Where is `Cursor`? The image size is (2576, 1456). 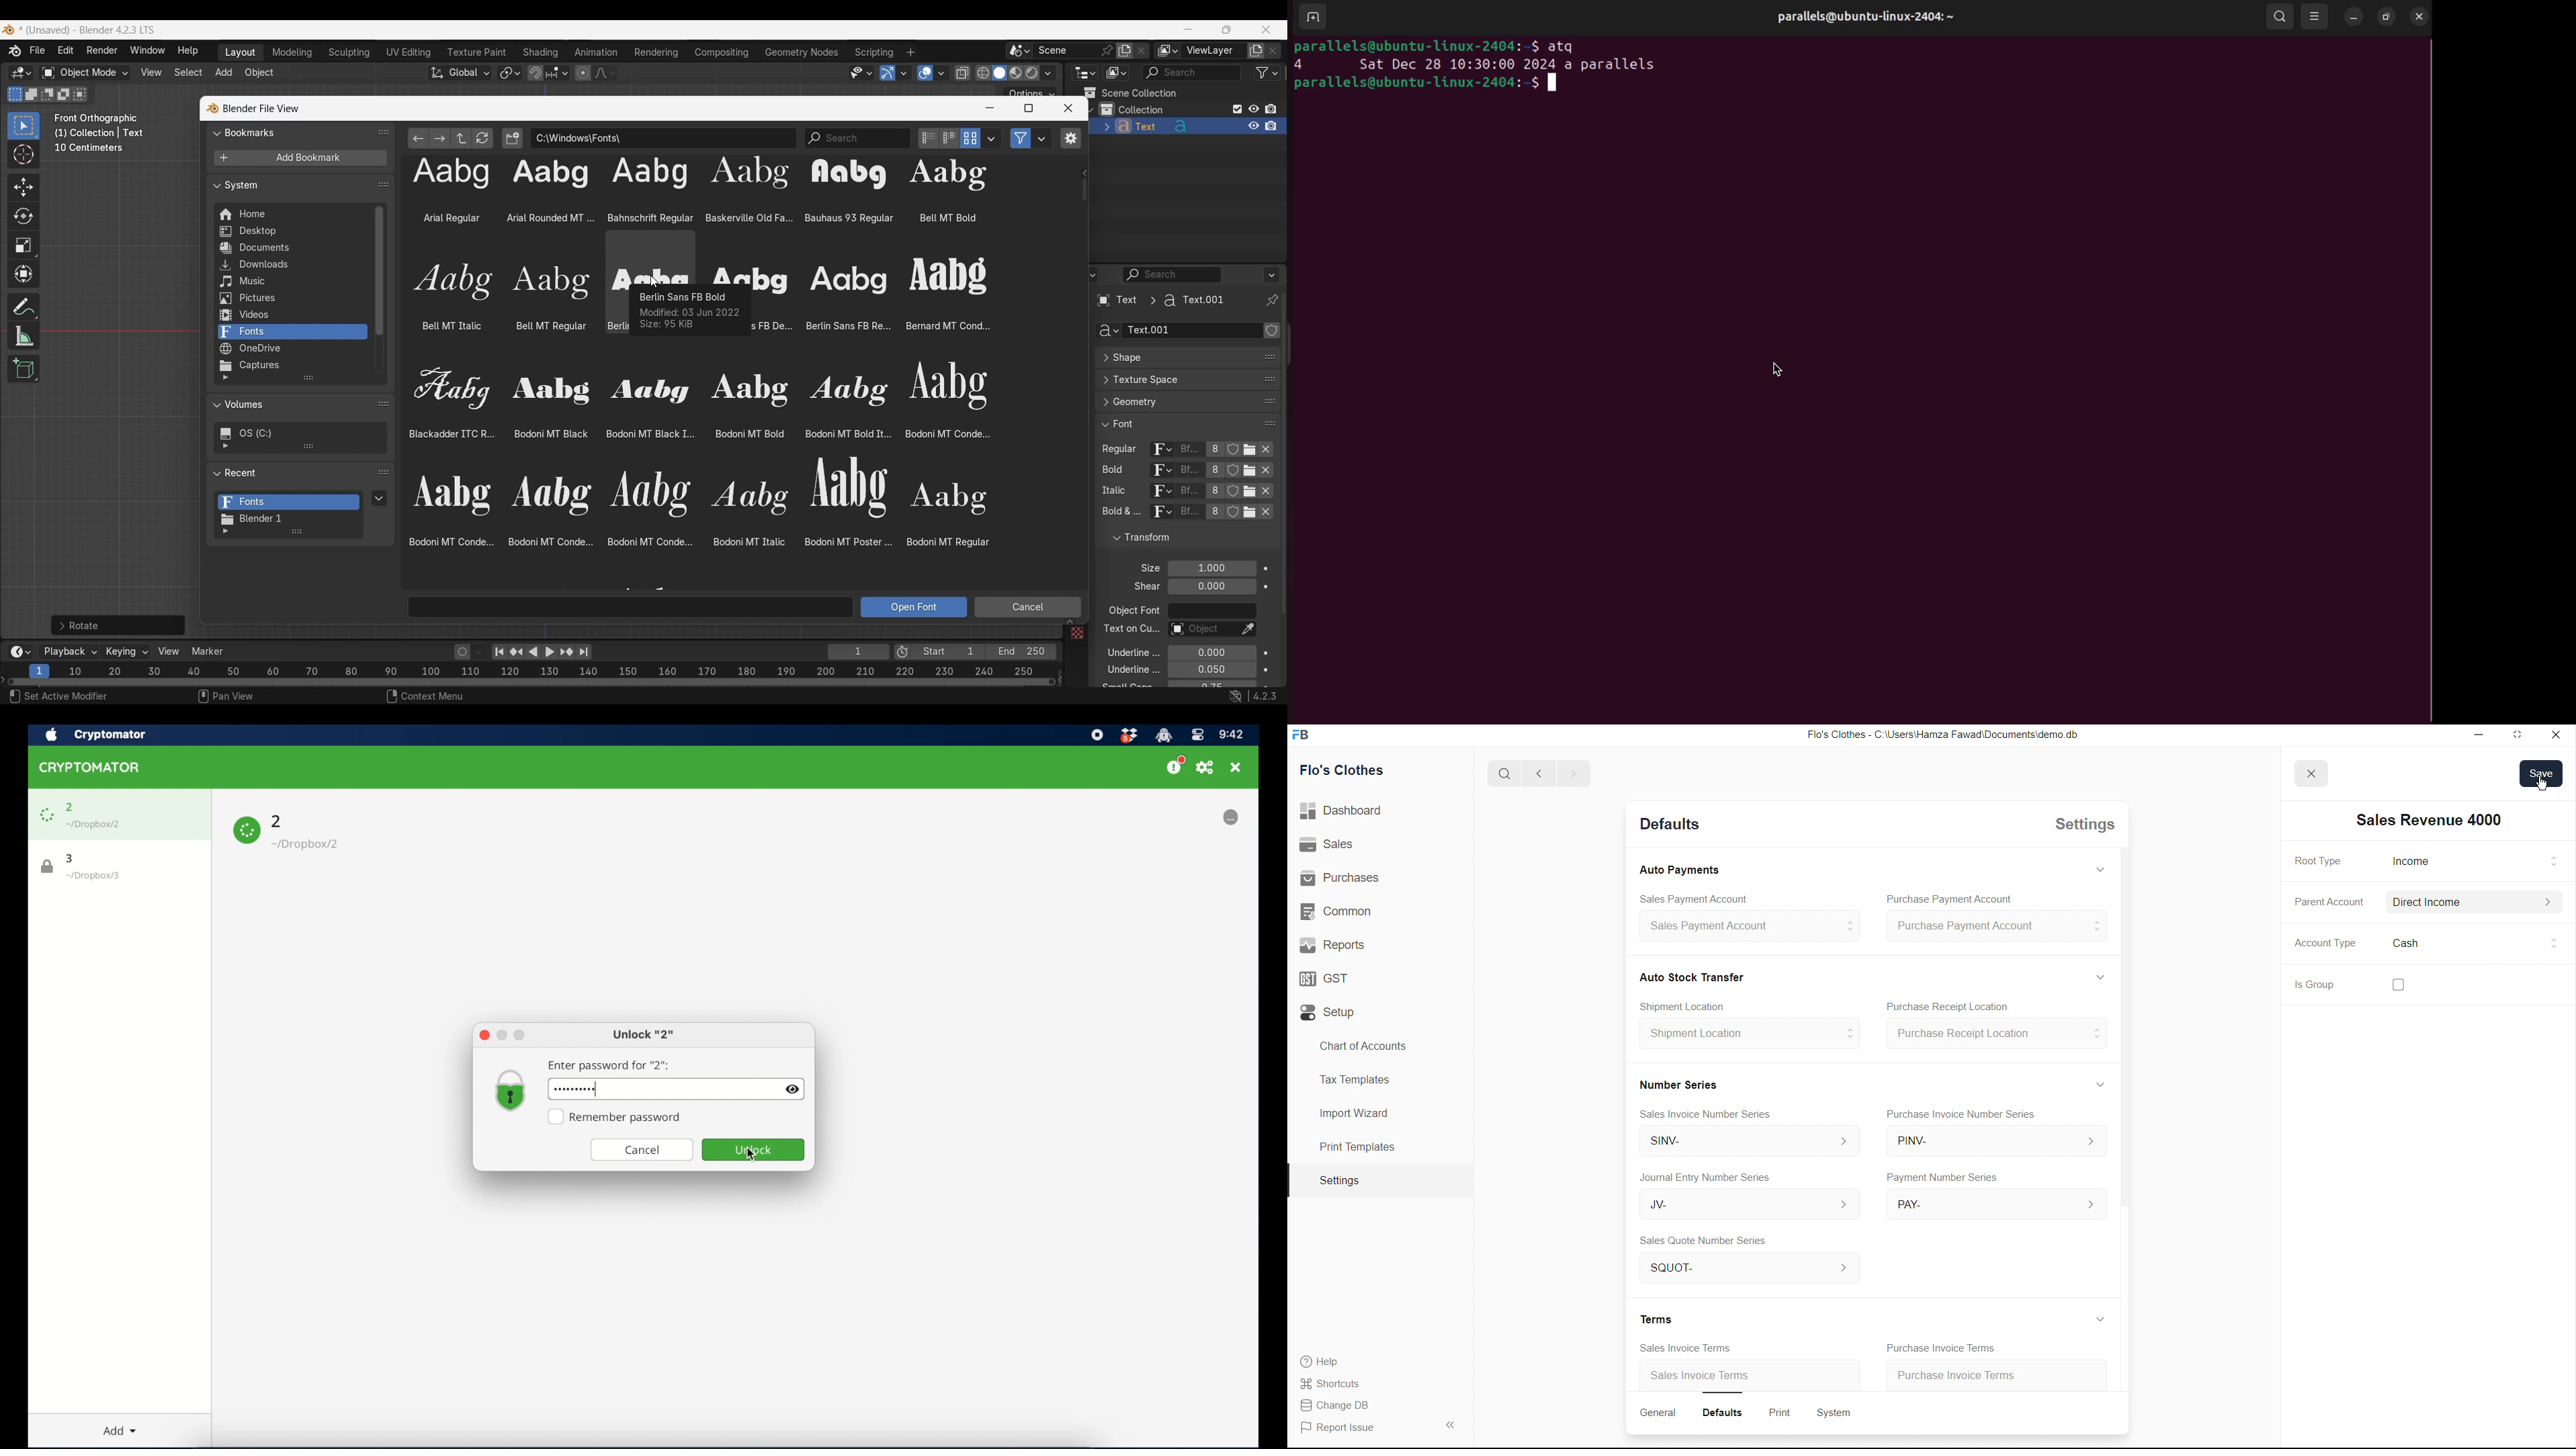 Cursor is located at coordinates (23, 156).